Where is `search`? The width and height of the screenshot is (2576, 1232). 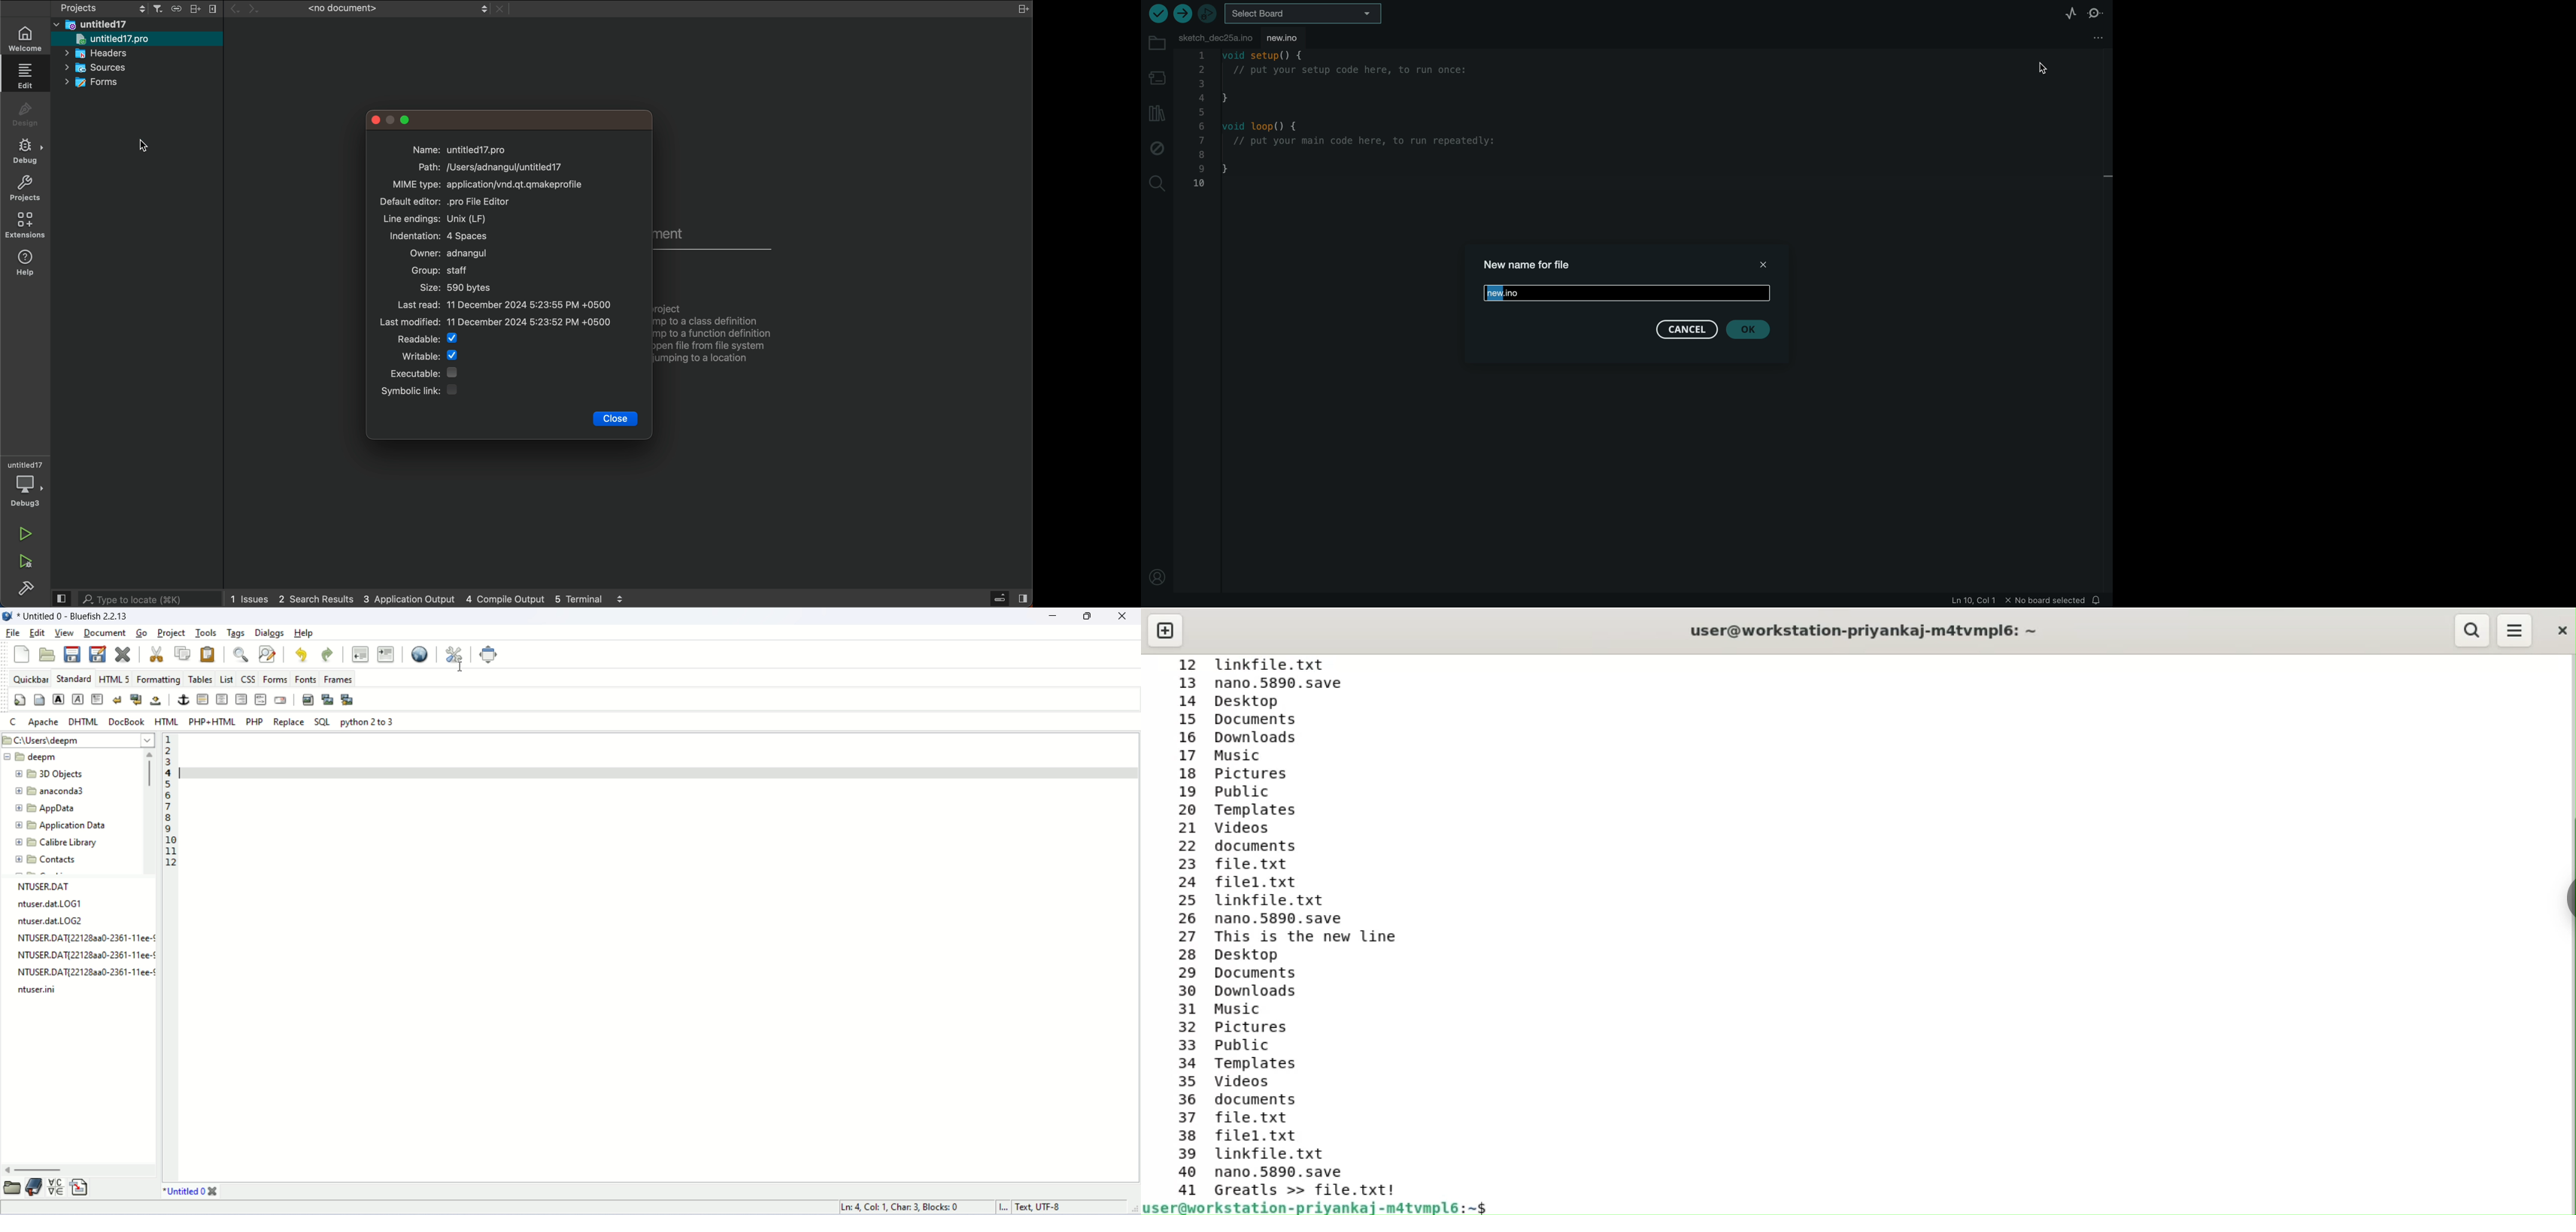 search is located at coordinates (136, 600).